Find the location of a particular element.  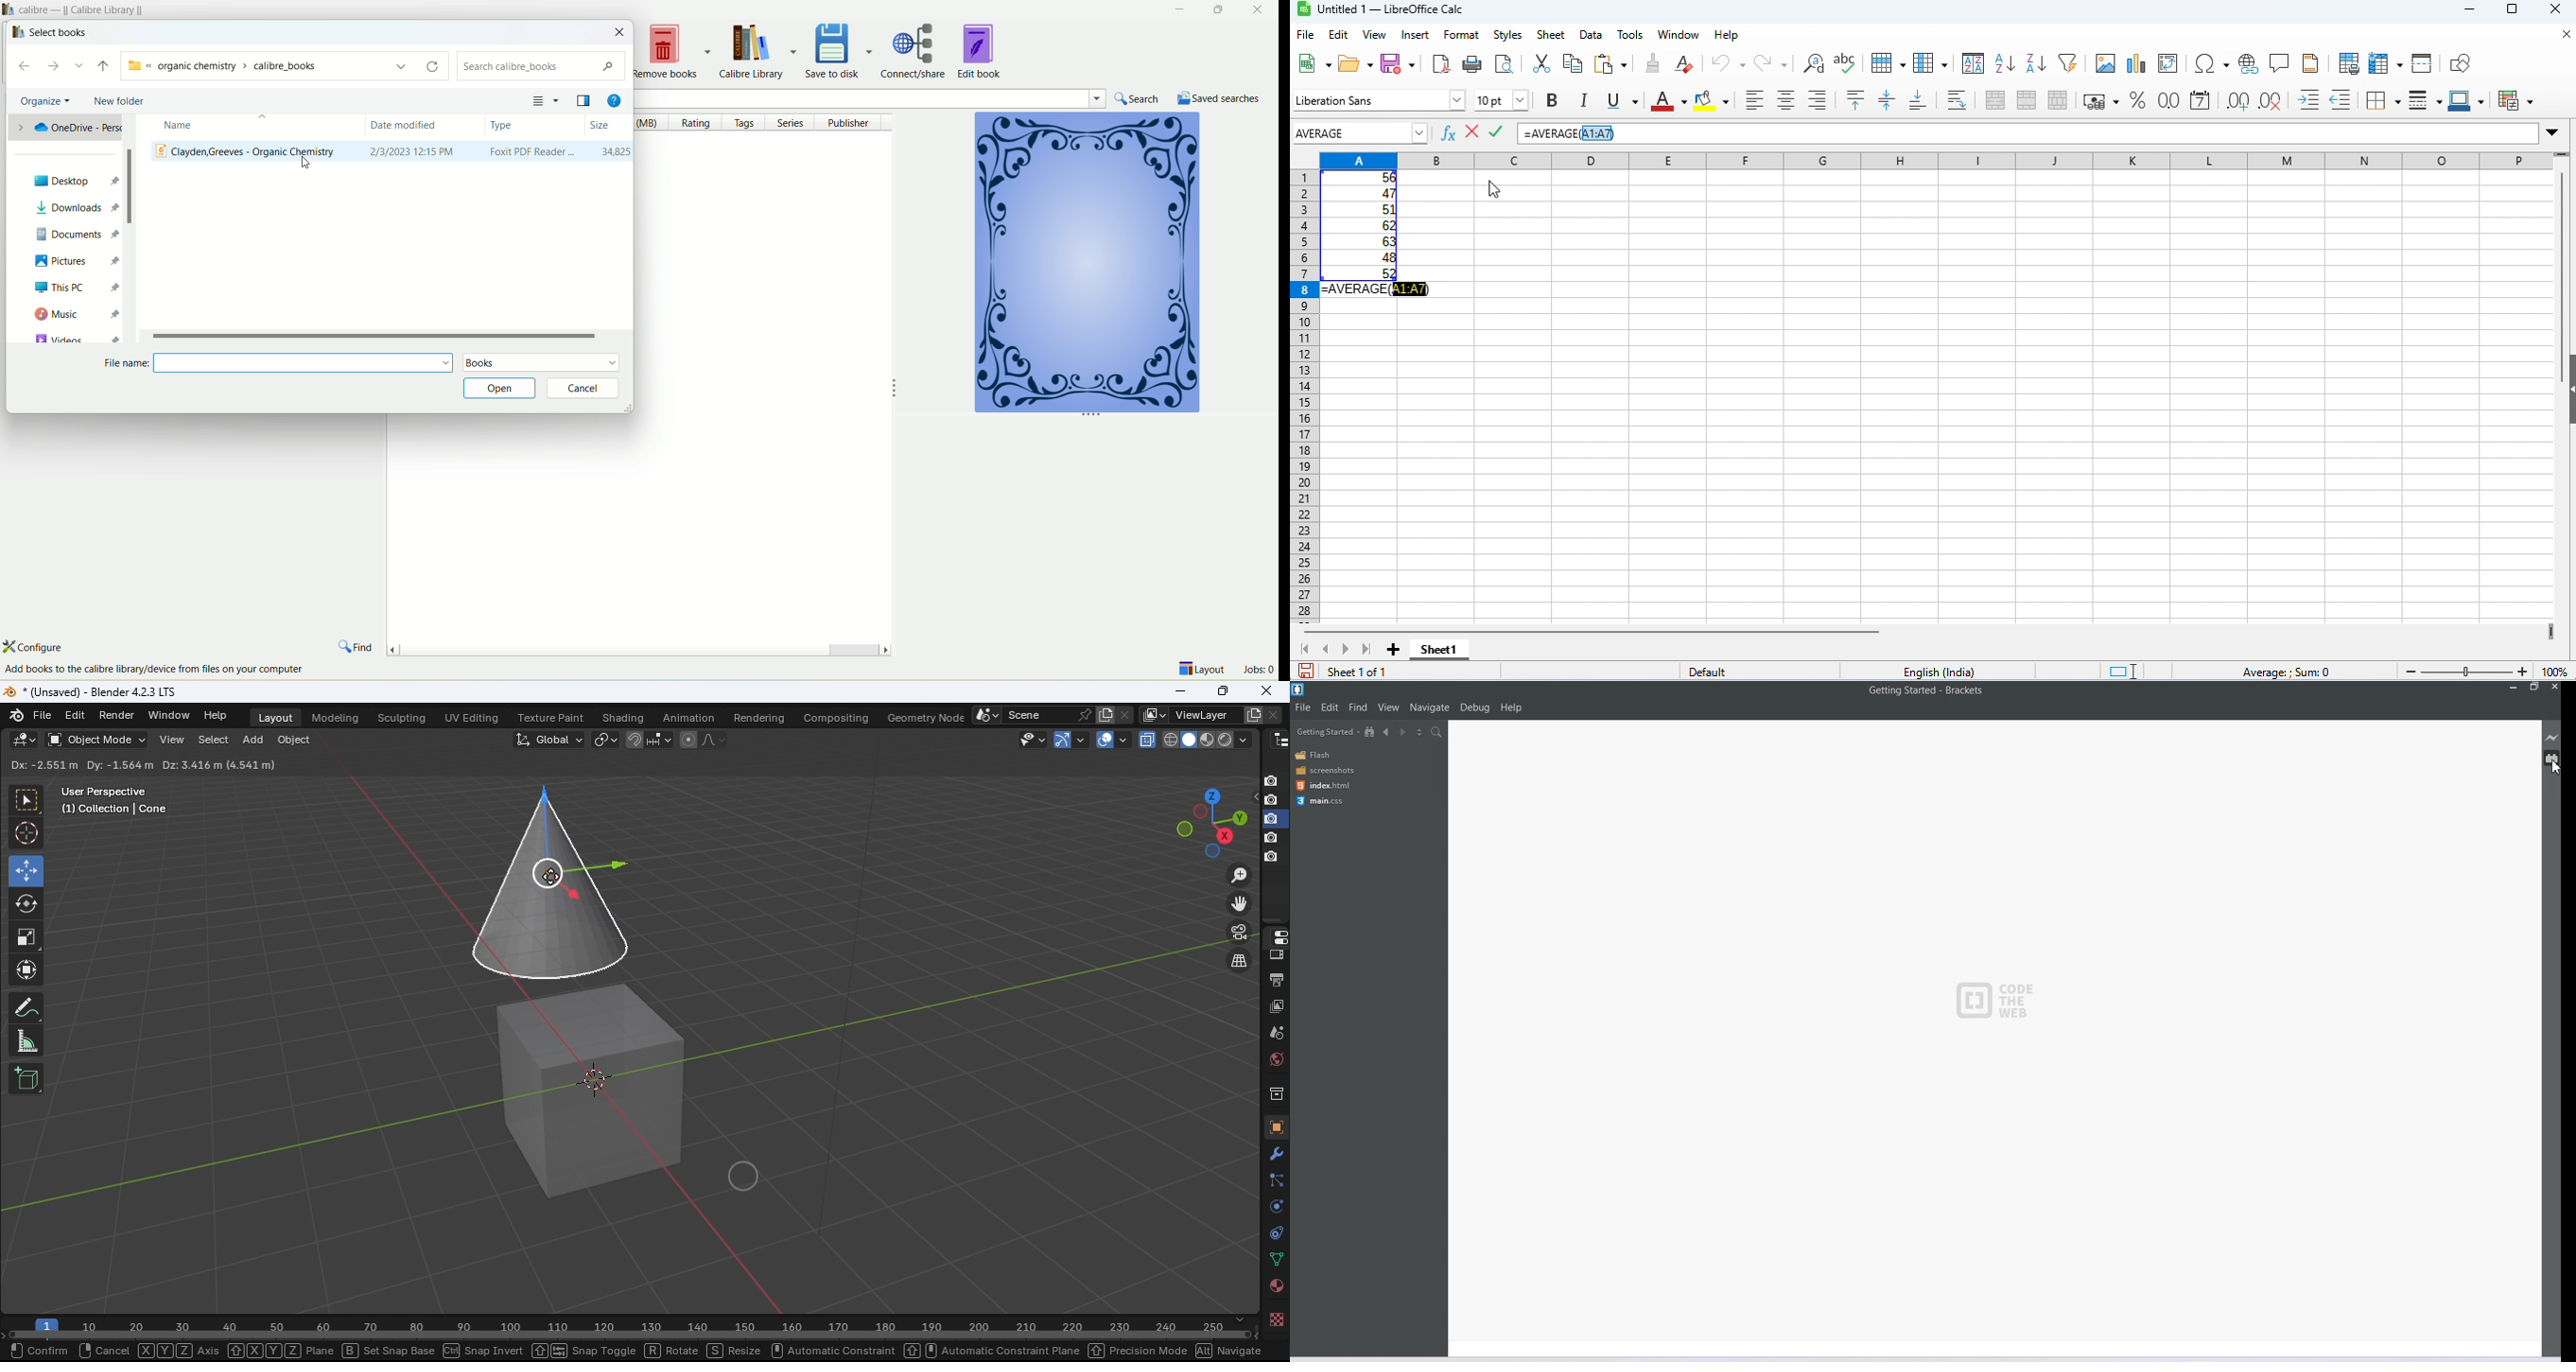

font style is located at coordinates (1379, 100).